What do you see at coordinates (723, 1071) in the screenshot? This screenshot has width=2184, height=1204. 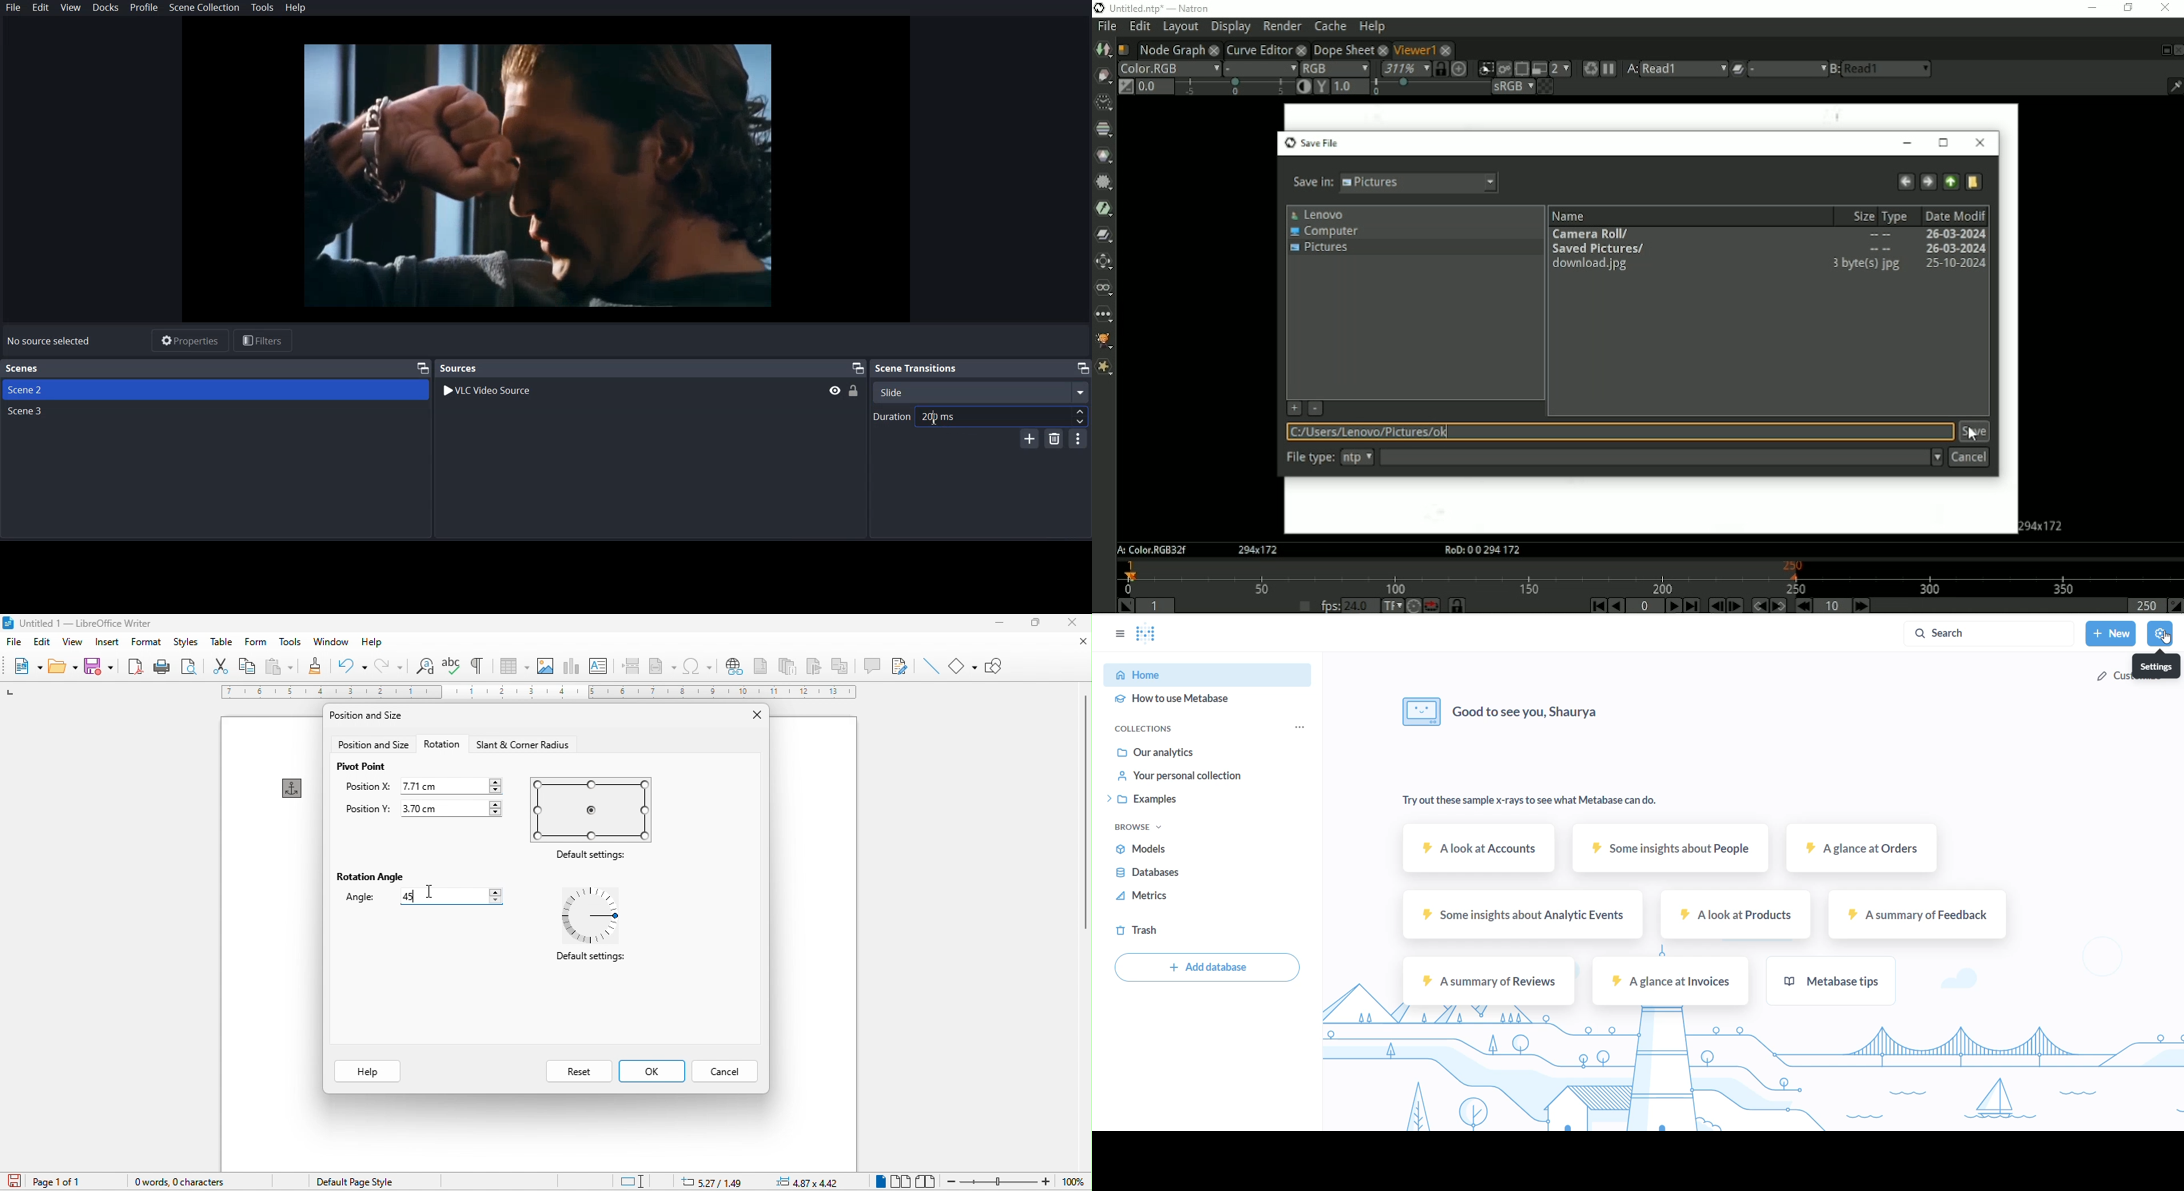 I see `cancel` at bounding box center [723, 1071].